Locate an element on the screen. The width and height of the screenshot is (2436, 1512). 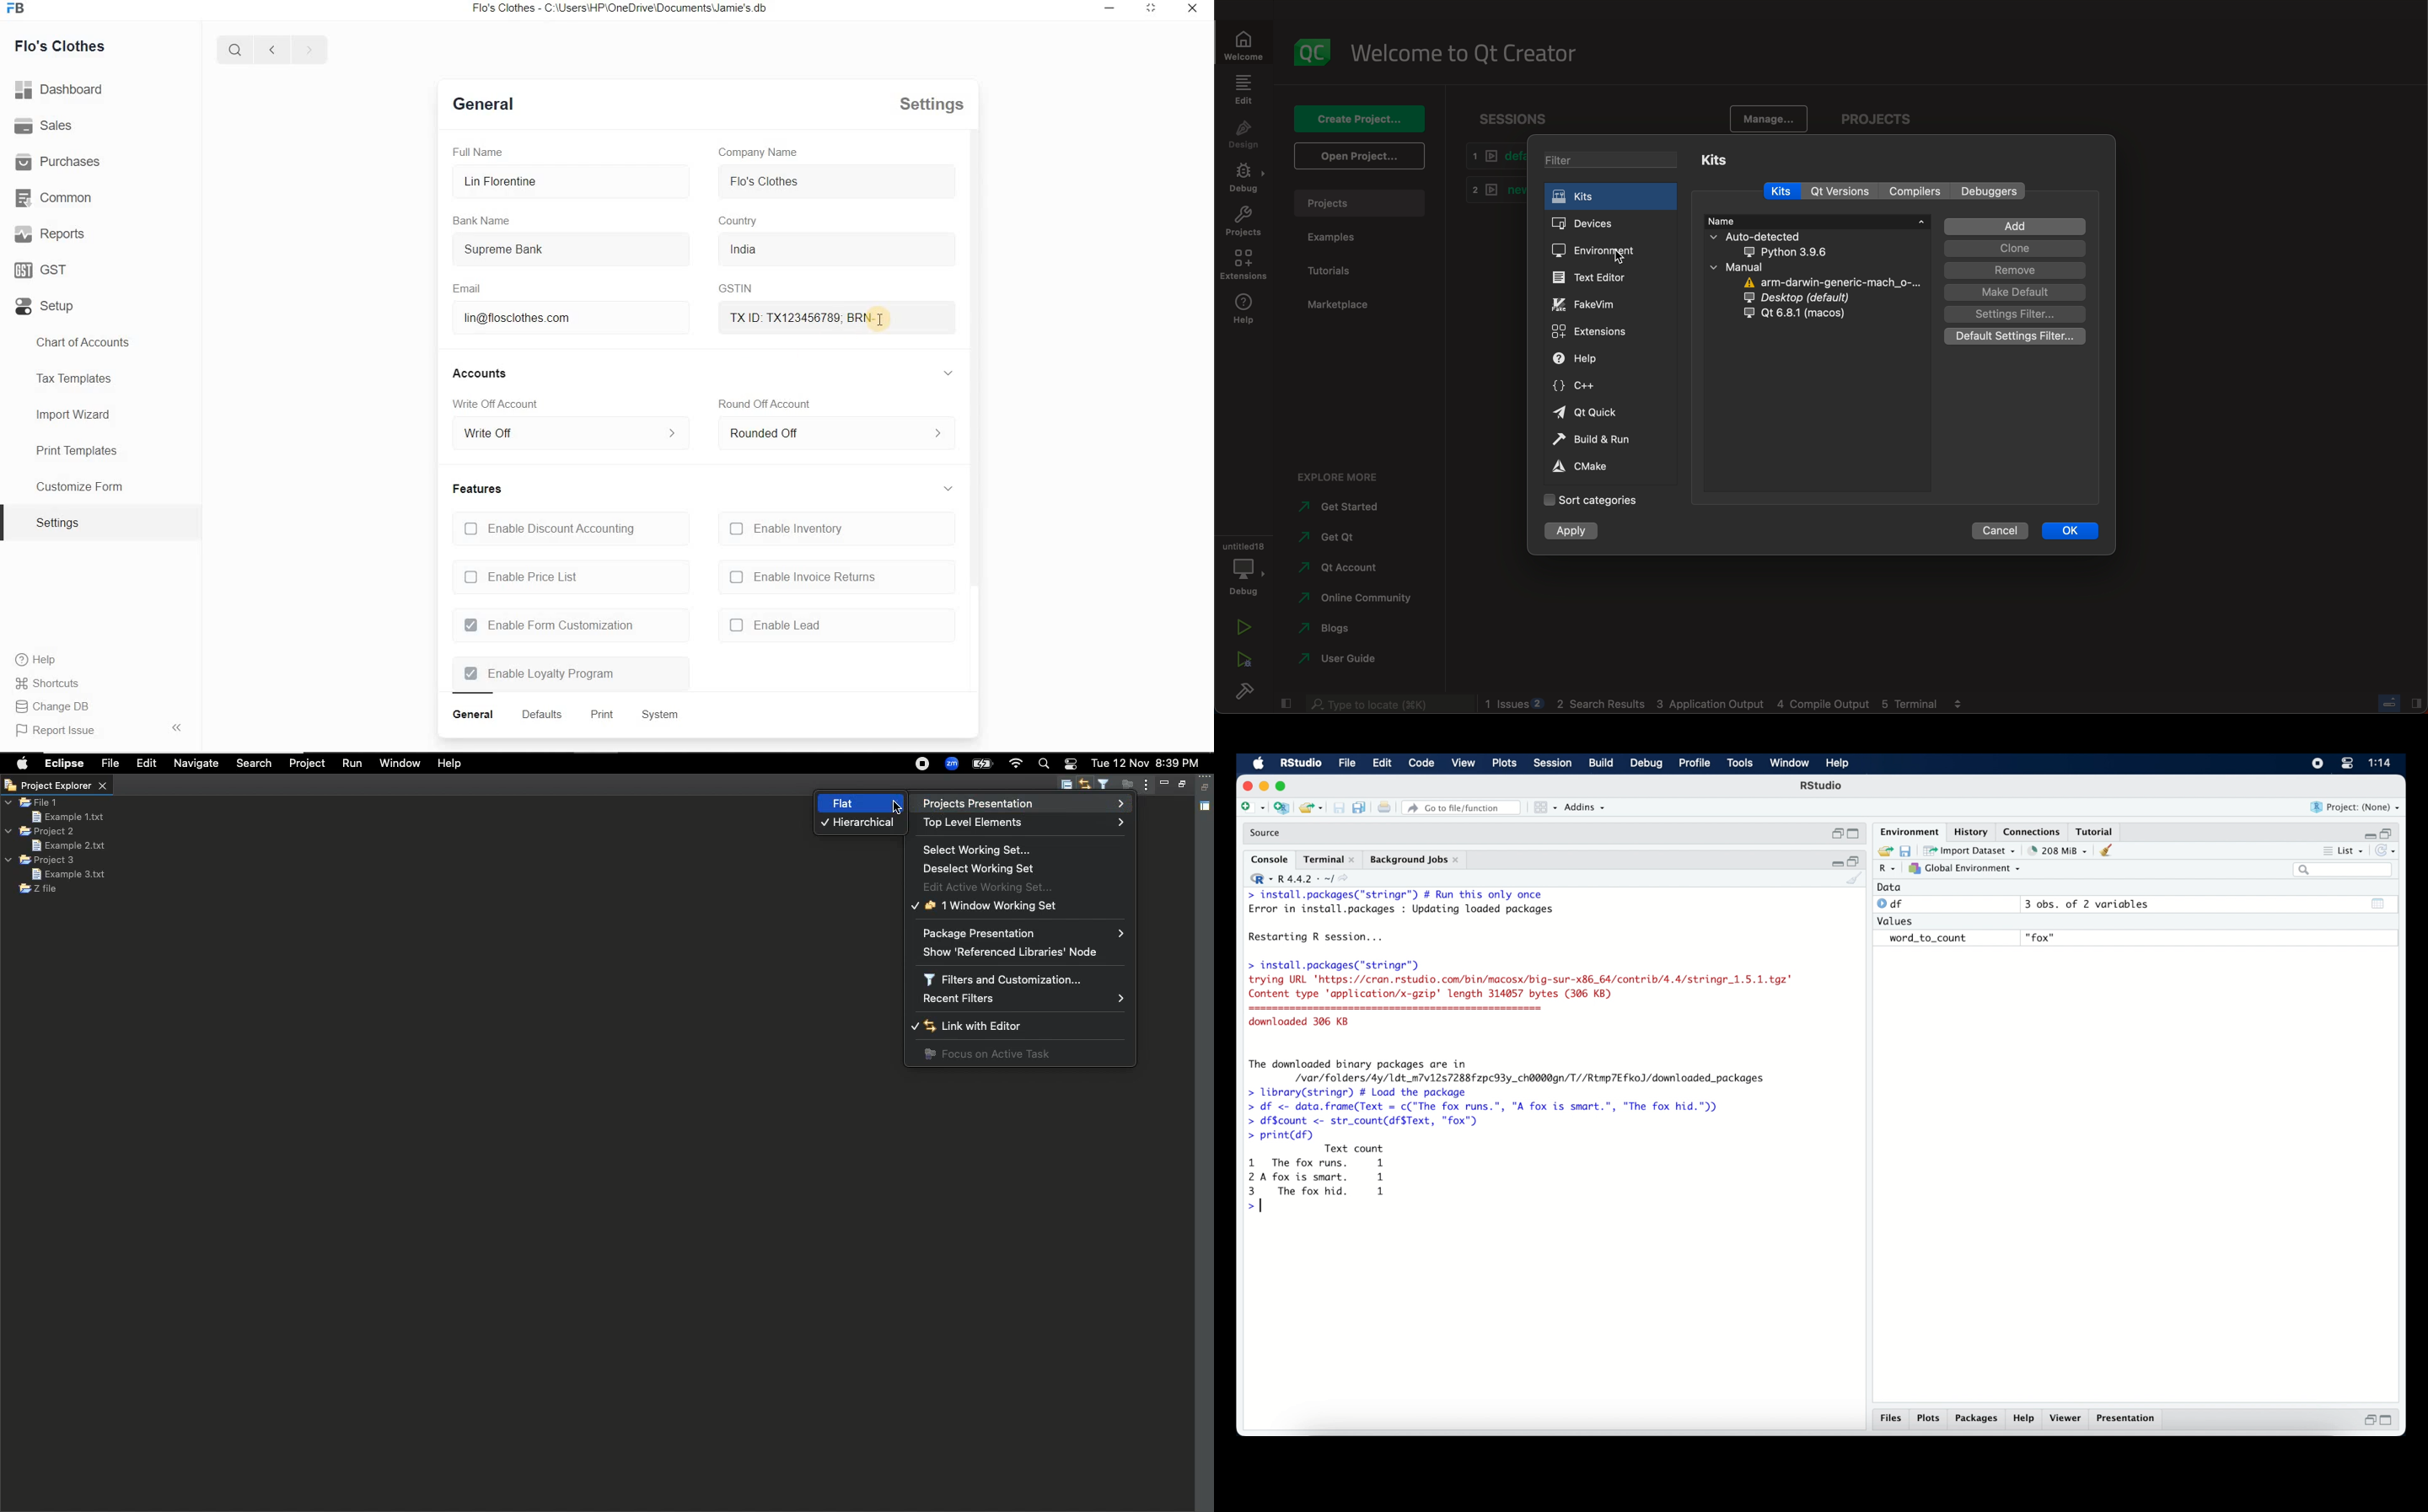
build is located at coordinates (1600, 763).